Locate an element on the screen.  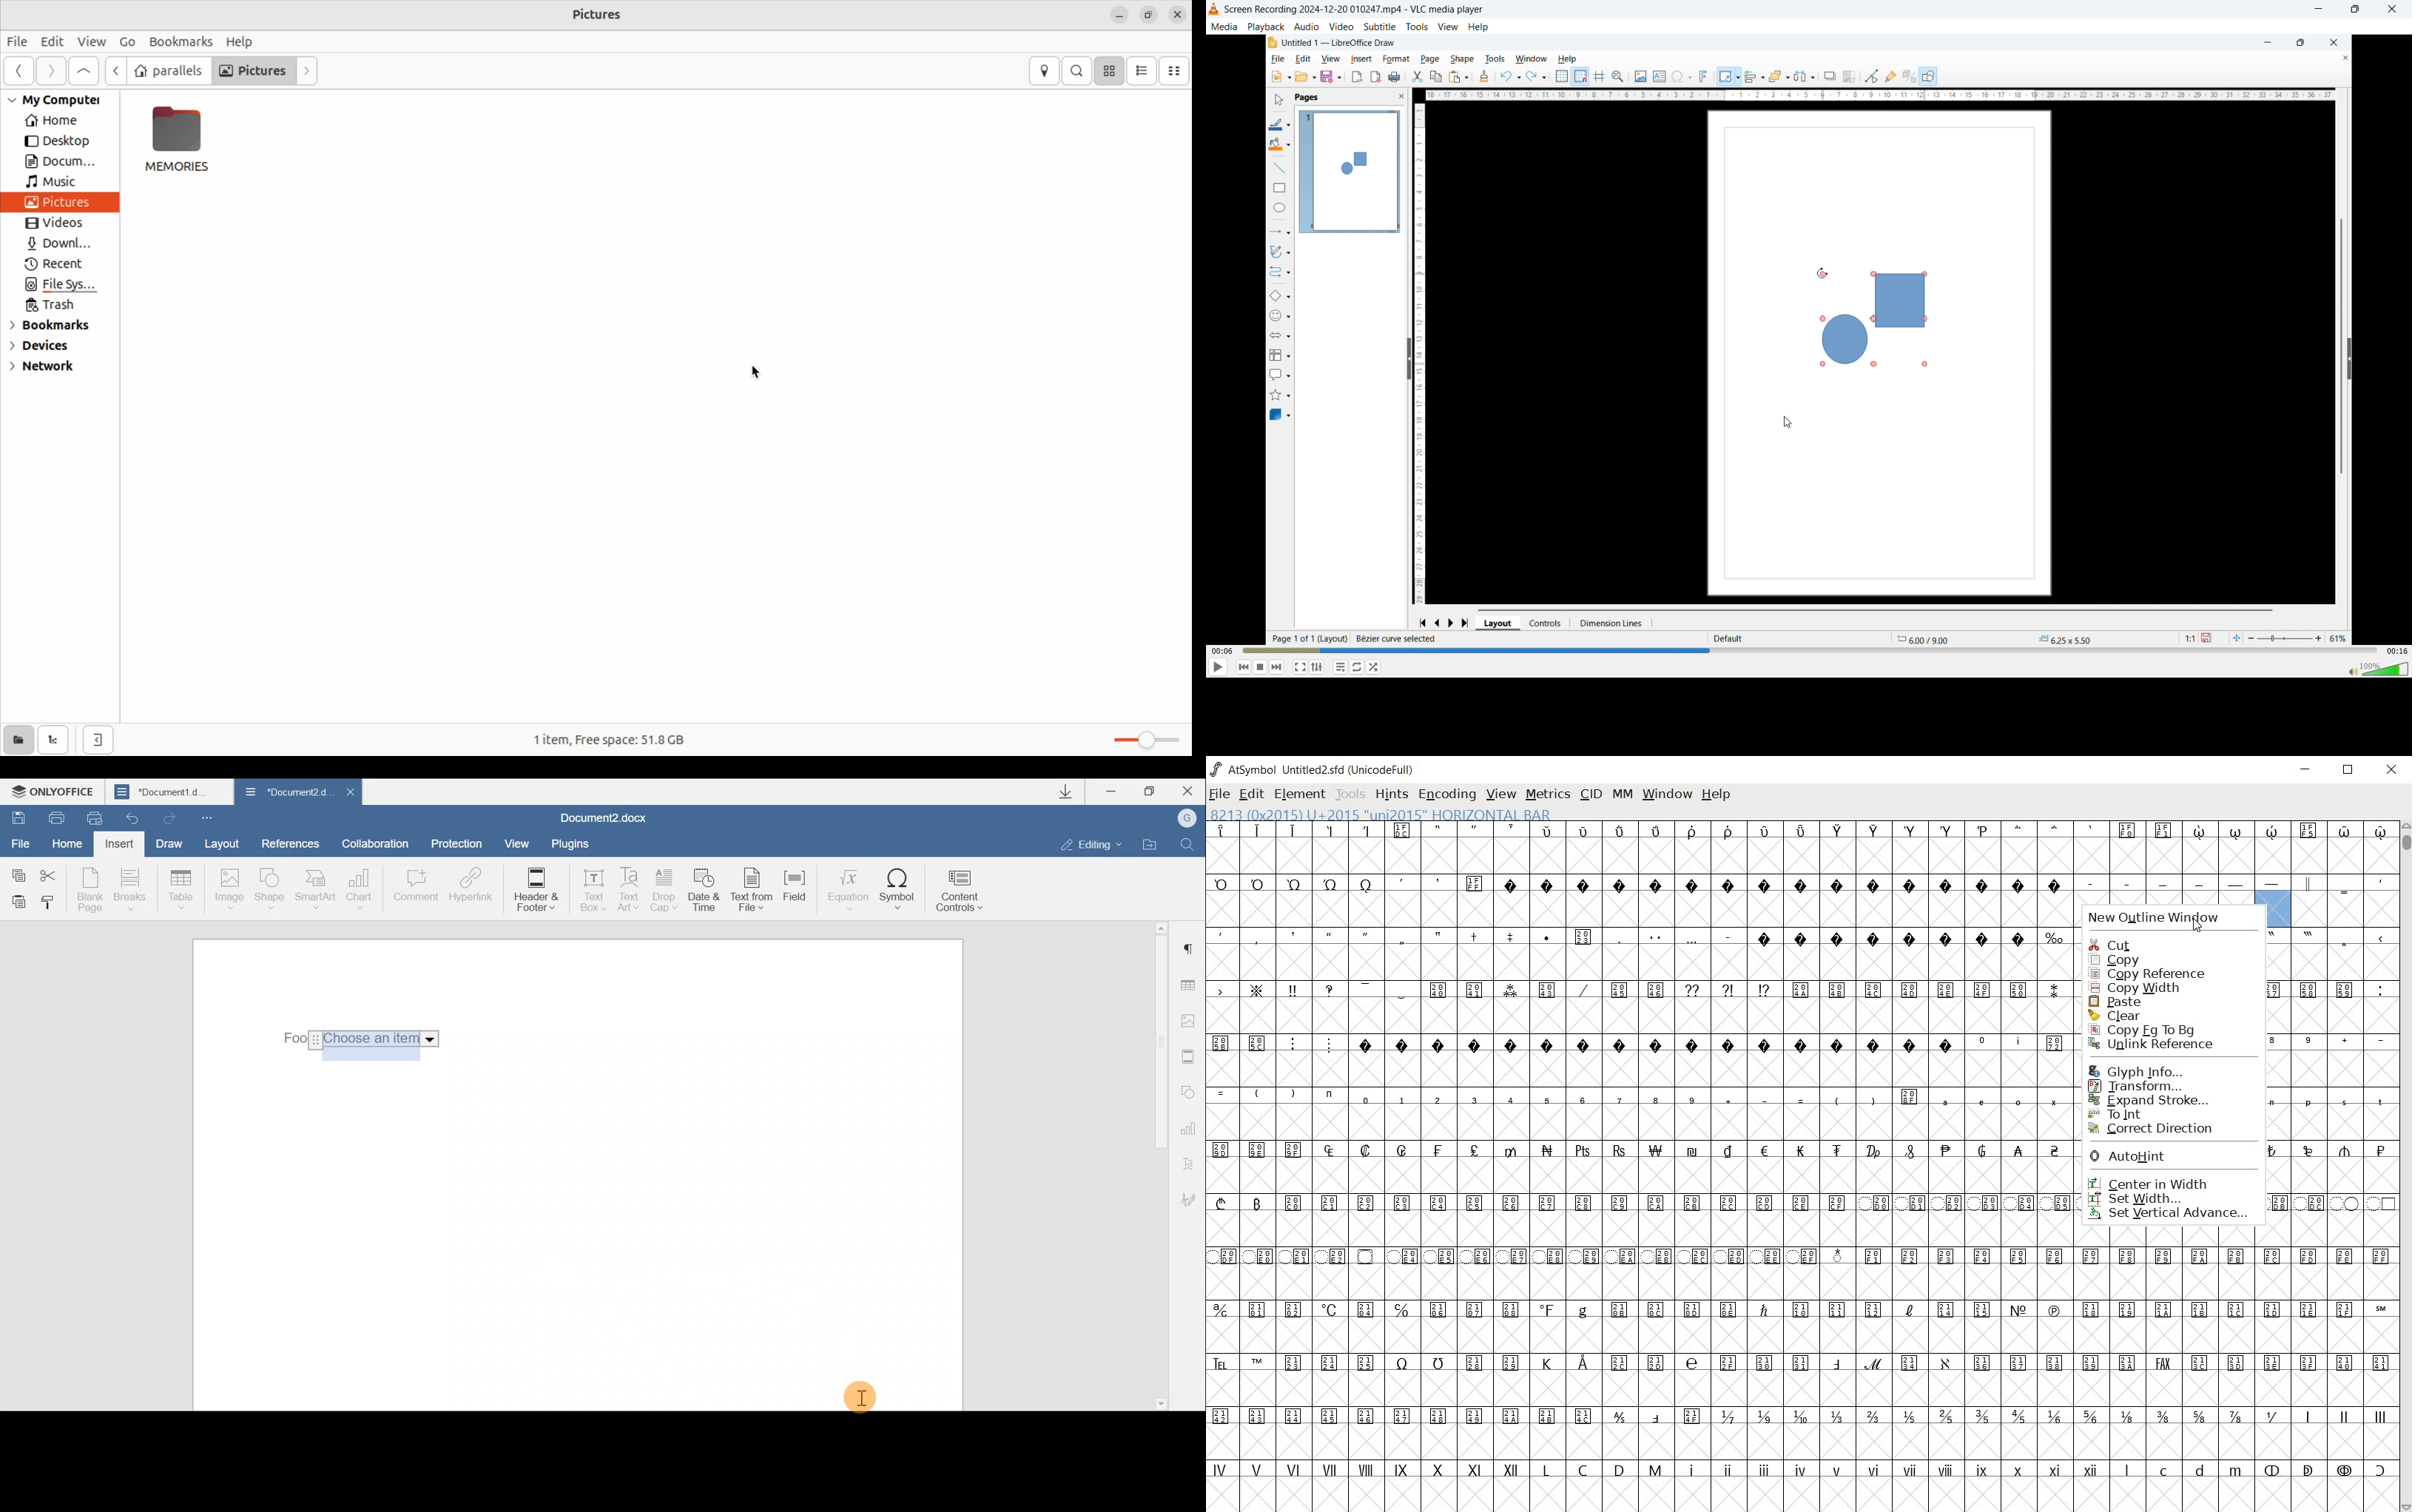
File is located at coordinates (21, 842).